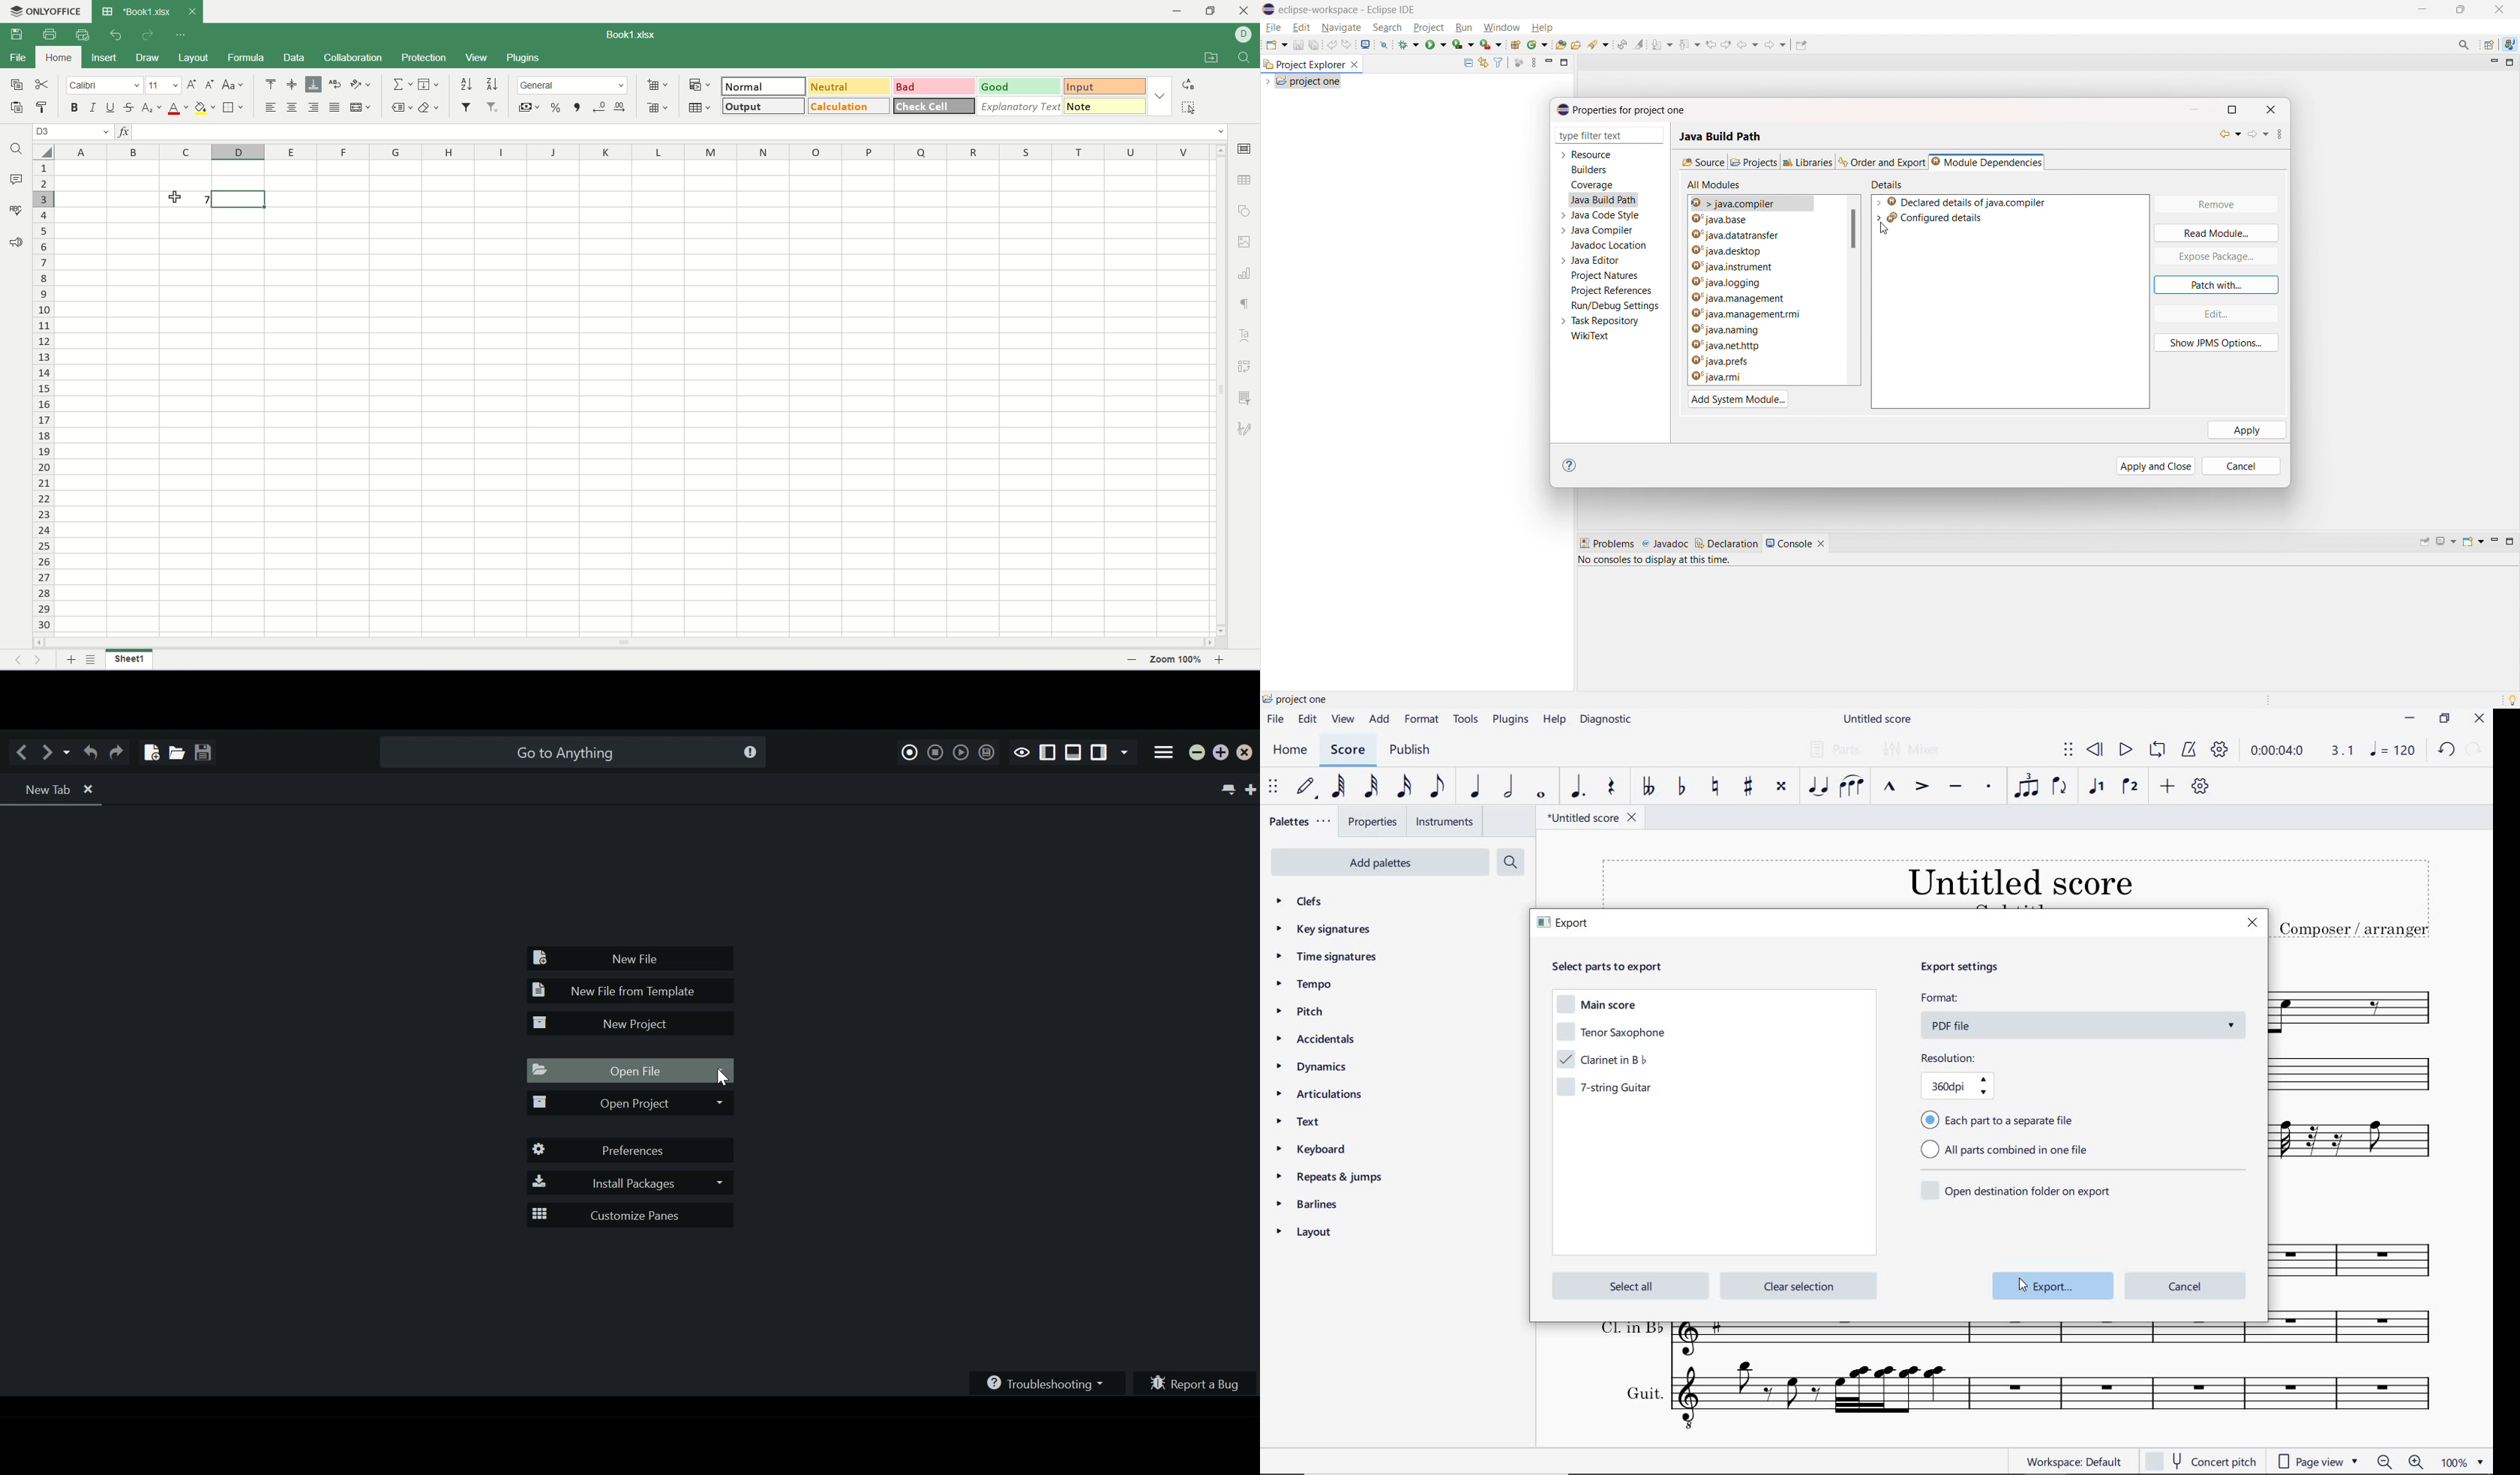 The width and height of the screenshot is (2520, 1484). What do you see at coordinates (1247, 182) in the screenshot?
I see `table settings` at bounding box center [1247, 182].